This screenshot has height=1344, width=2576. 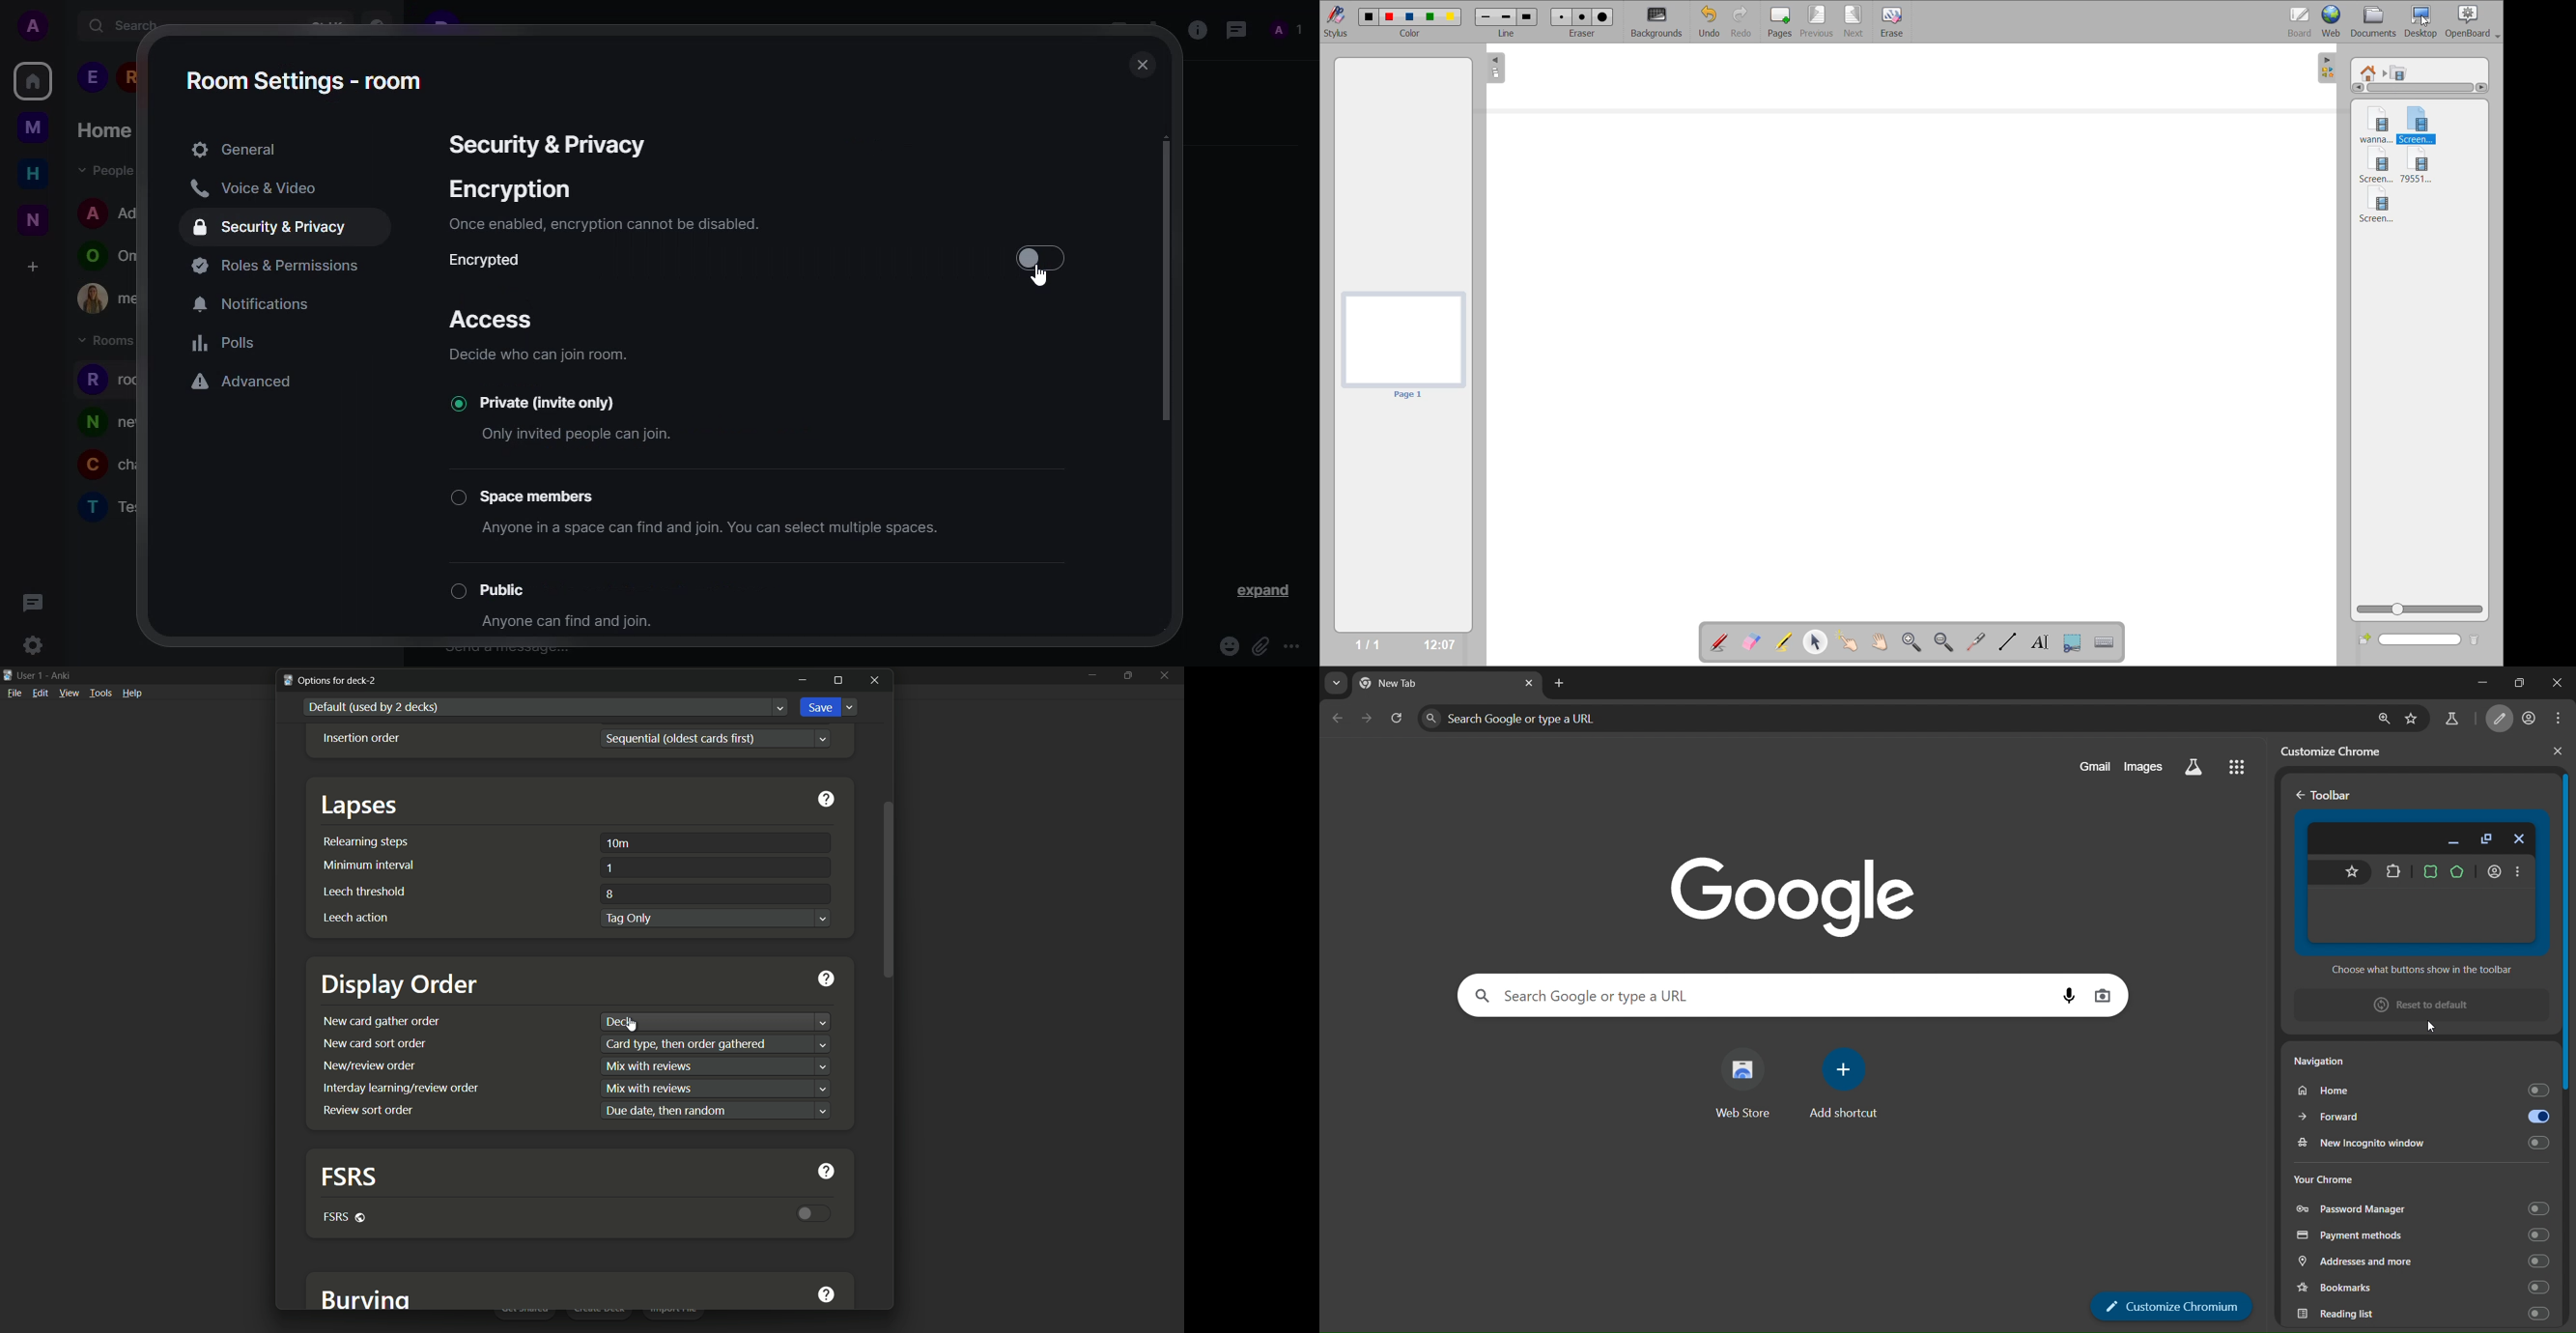 What do you see at coordinates (816, 1213) in the screenshot?
I see `toggle button` at bounding box center [816, 1213].